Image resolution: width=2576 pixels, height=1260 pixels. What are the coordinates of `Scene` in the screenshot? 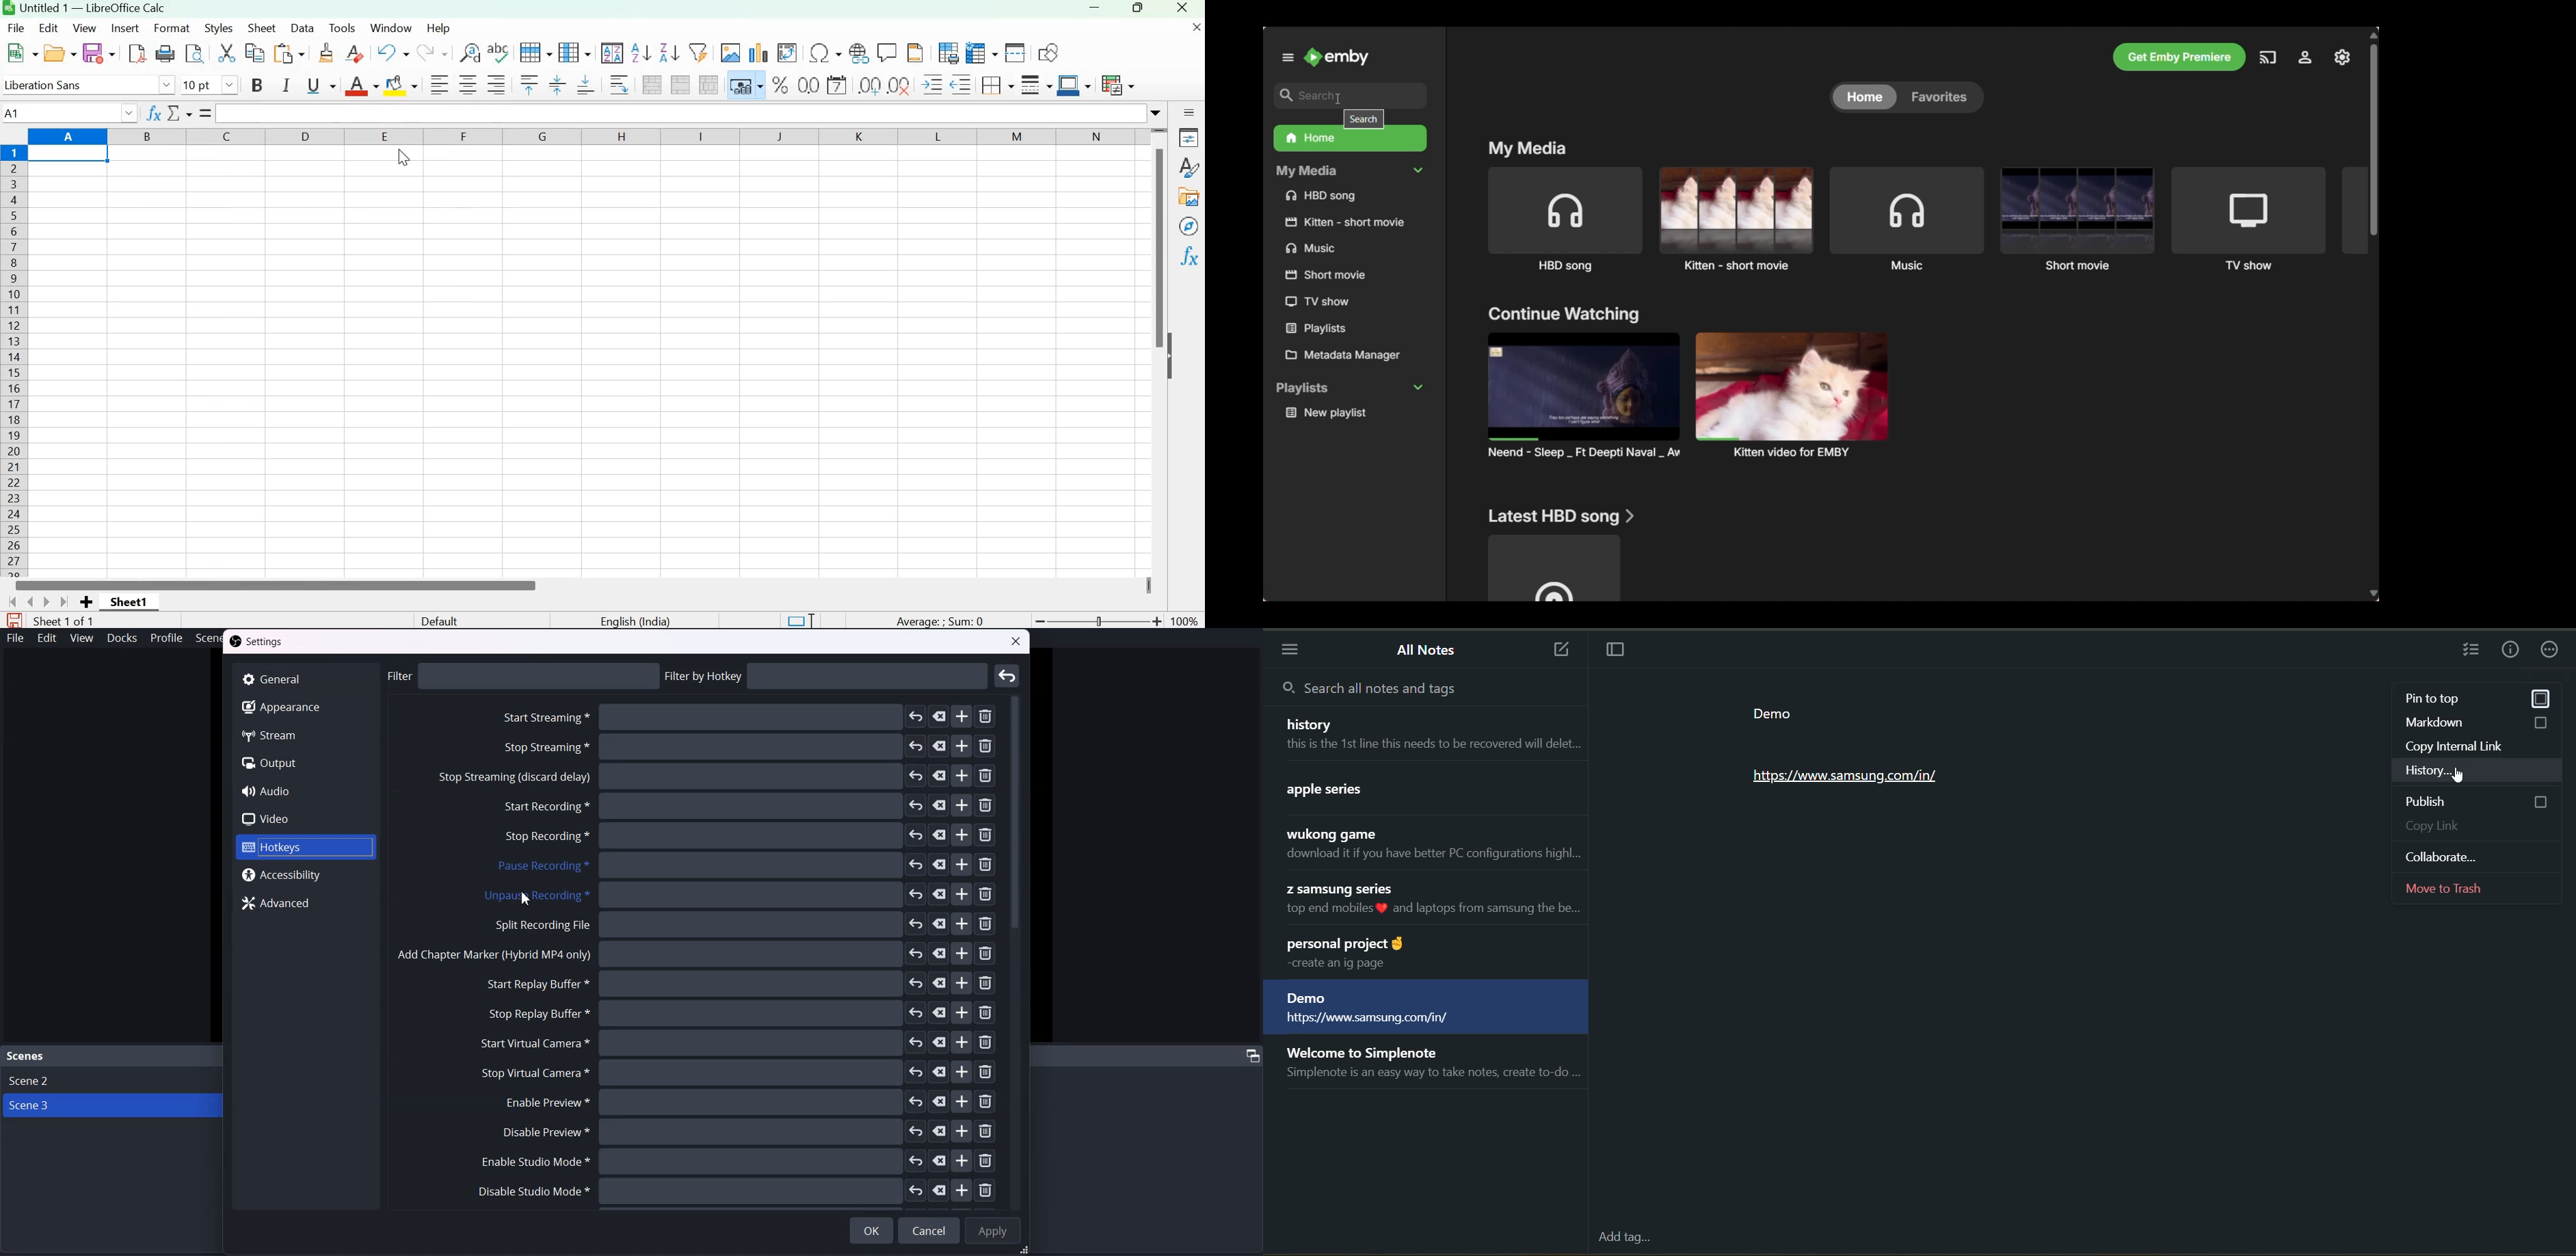 It's located at (26, 1057).